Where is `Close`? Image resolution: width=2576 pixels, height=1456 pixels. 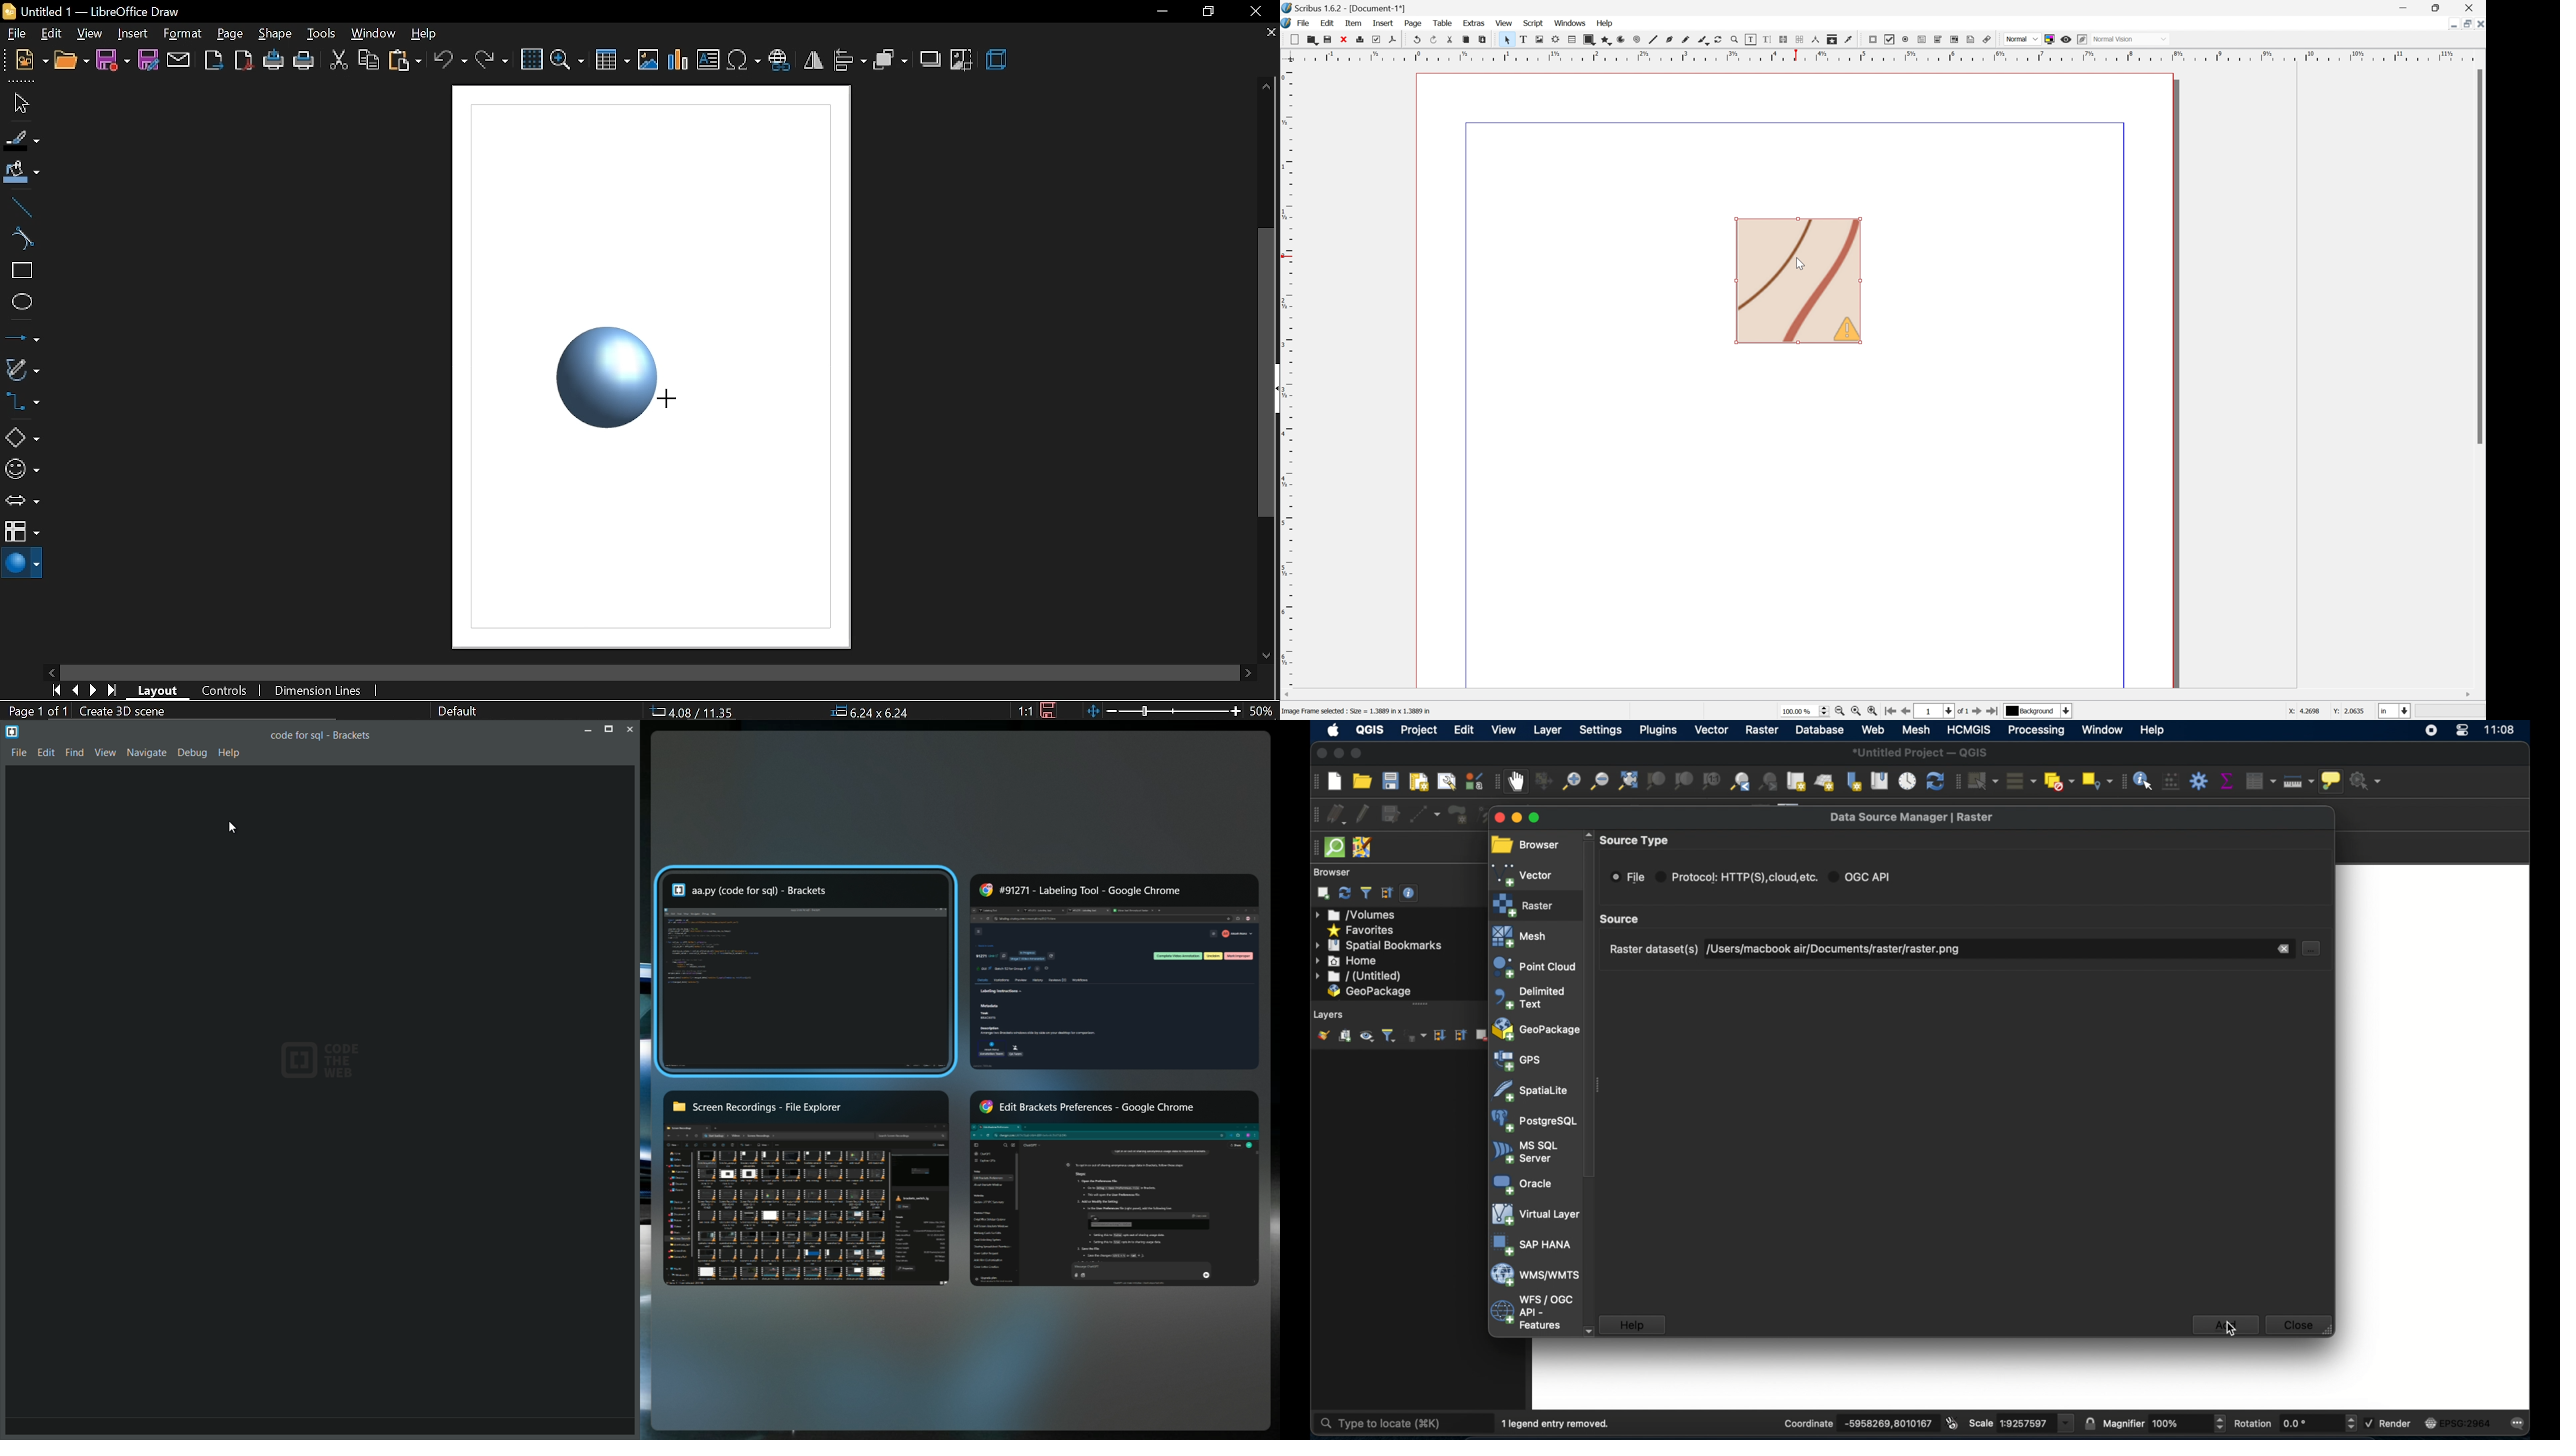
Close is located at coordinates (2479, 24).